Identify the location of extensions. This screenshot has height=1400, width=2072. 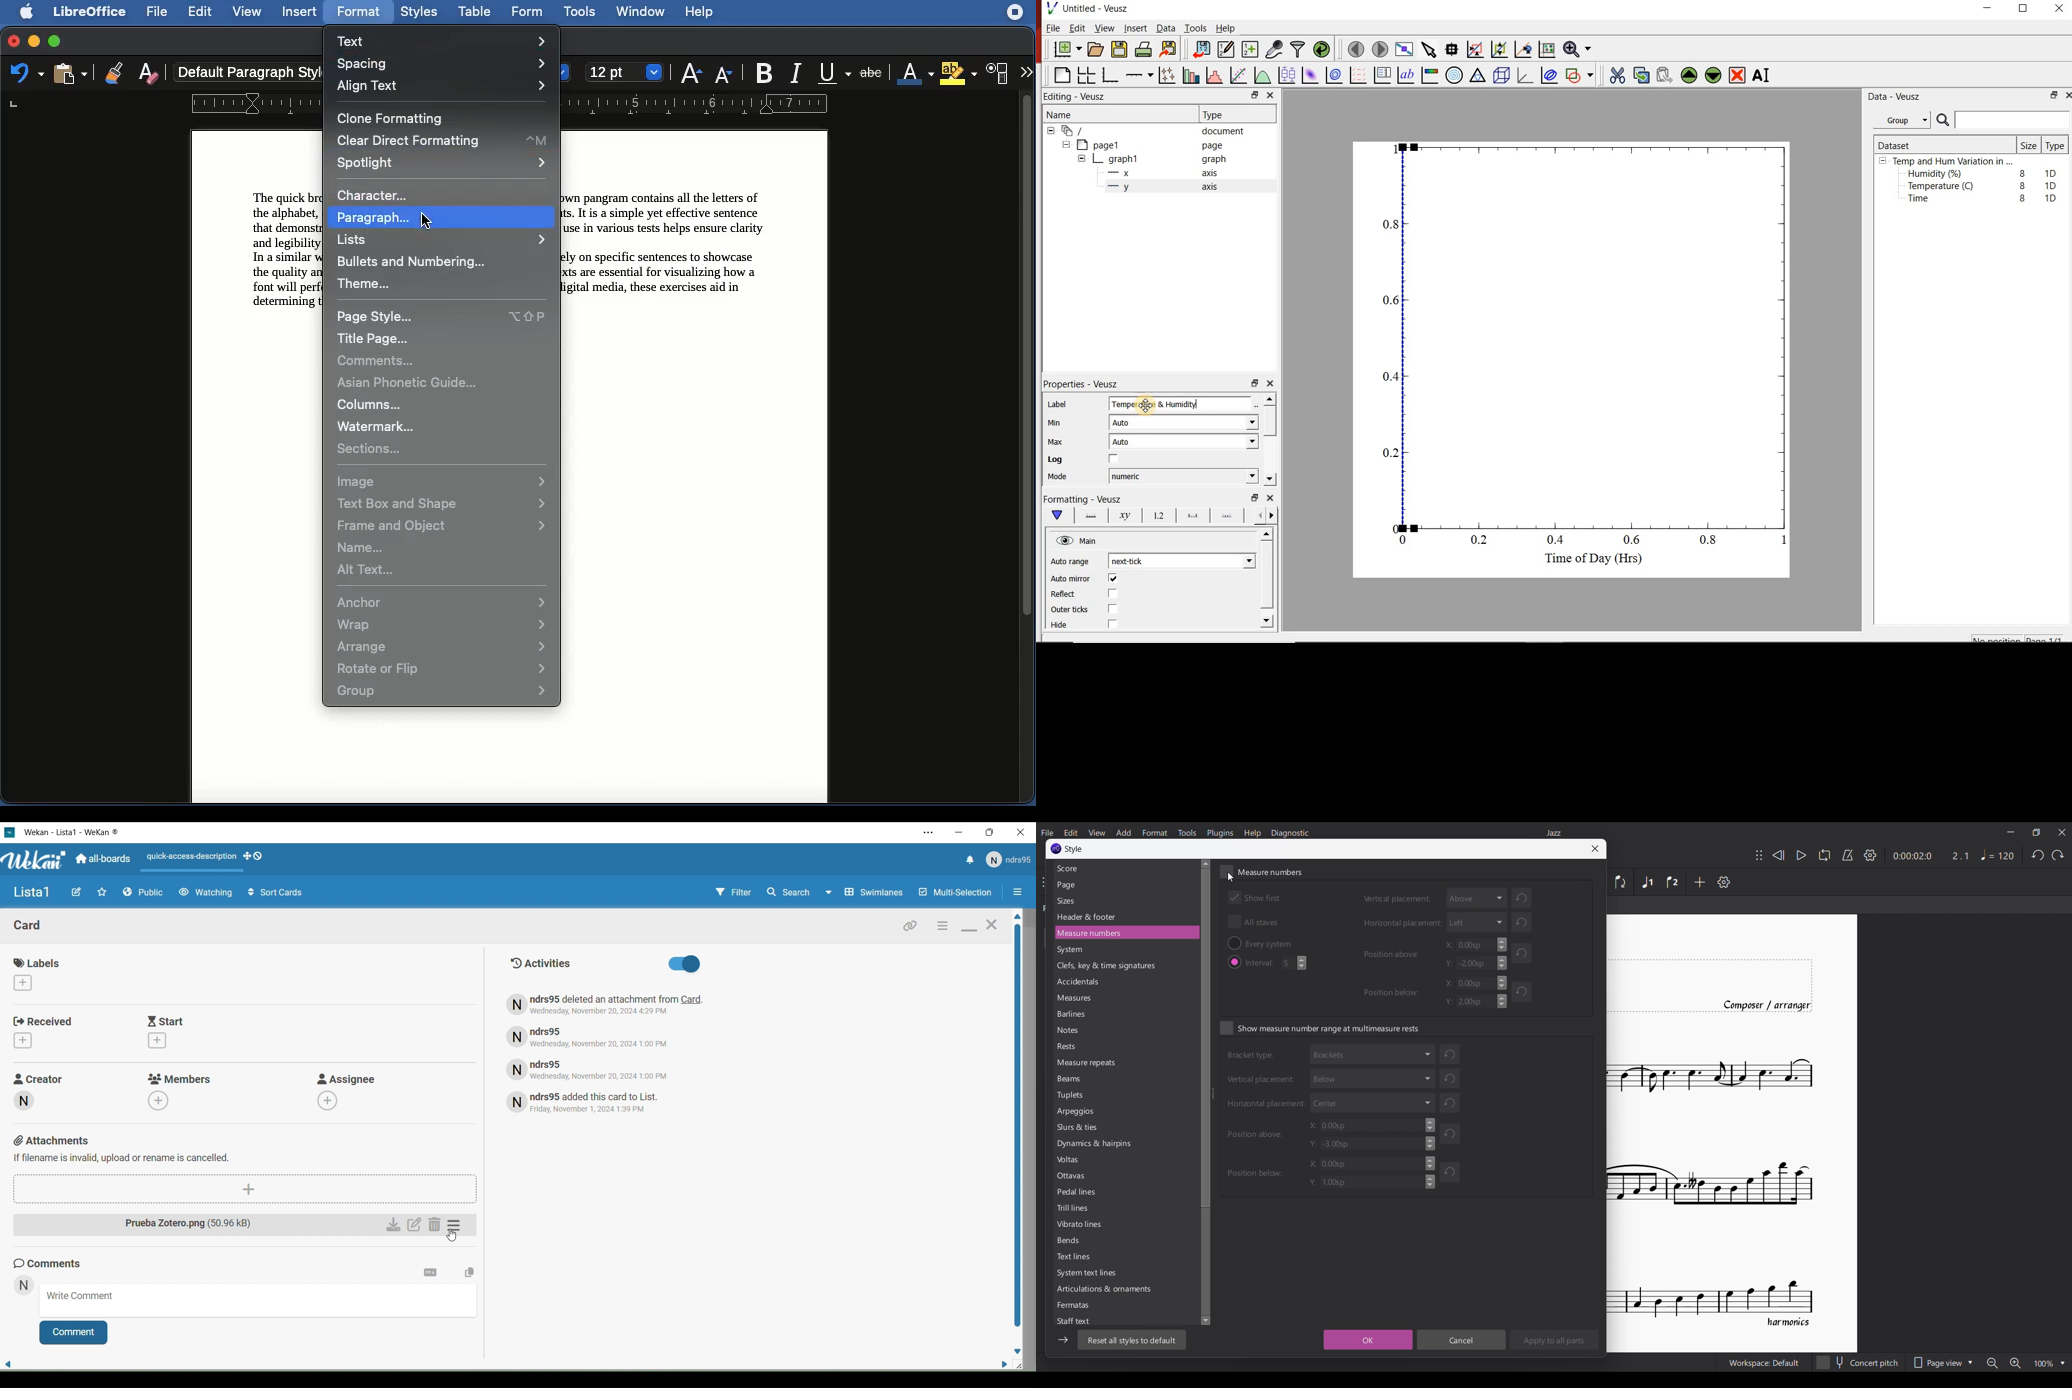
(1017, 20).